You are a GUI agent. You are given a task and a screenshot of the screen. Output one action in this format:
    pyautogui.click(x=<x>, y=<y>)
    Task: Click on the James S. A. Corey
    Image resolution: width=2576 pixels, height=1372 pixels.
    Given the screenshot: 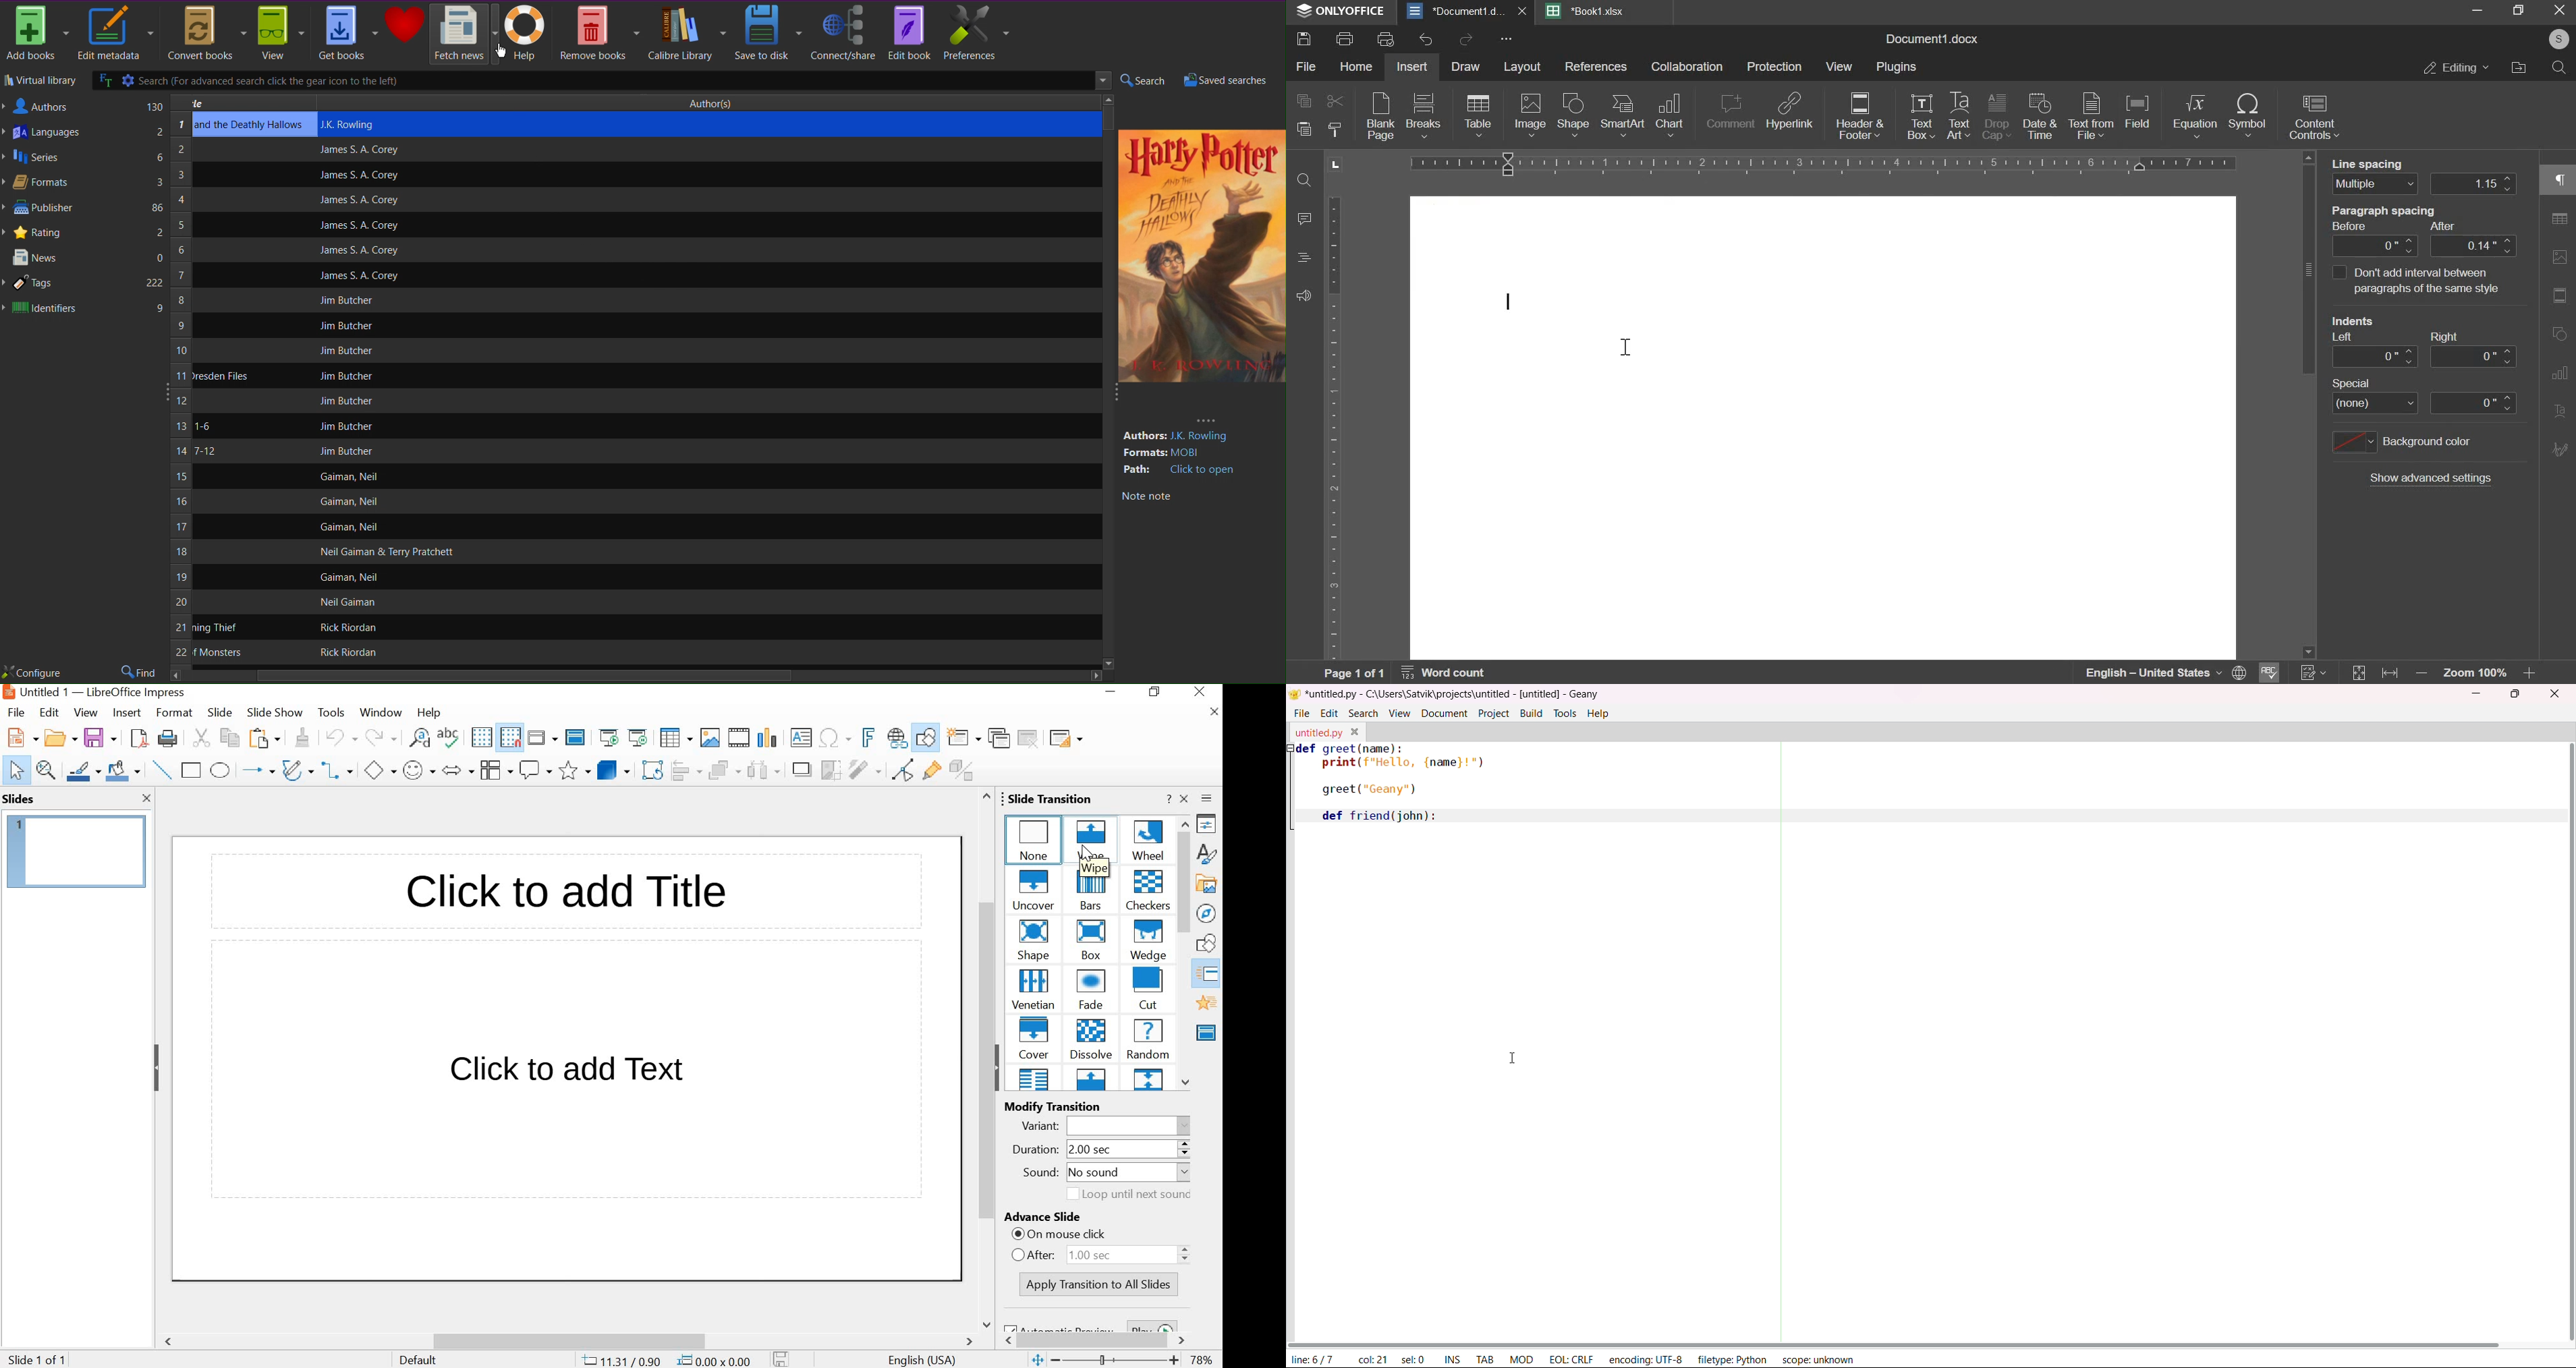 What is the action you would take?
    pyautogui.click(x=357, y=176)
    